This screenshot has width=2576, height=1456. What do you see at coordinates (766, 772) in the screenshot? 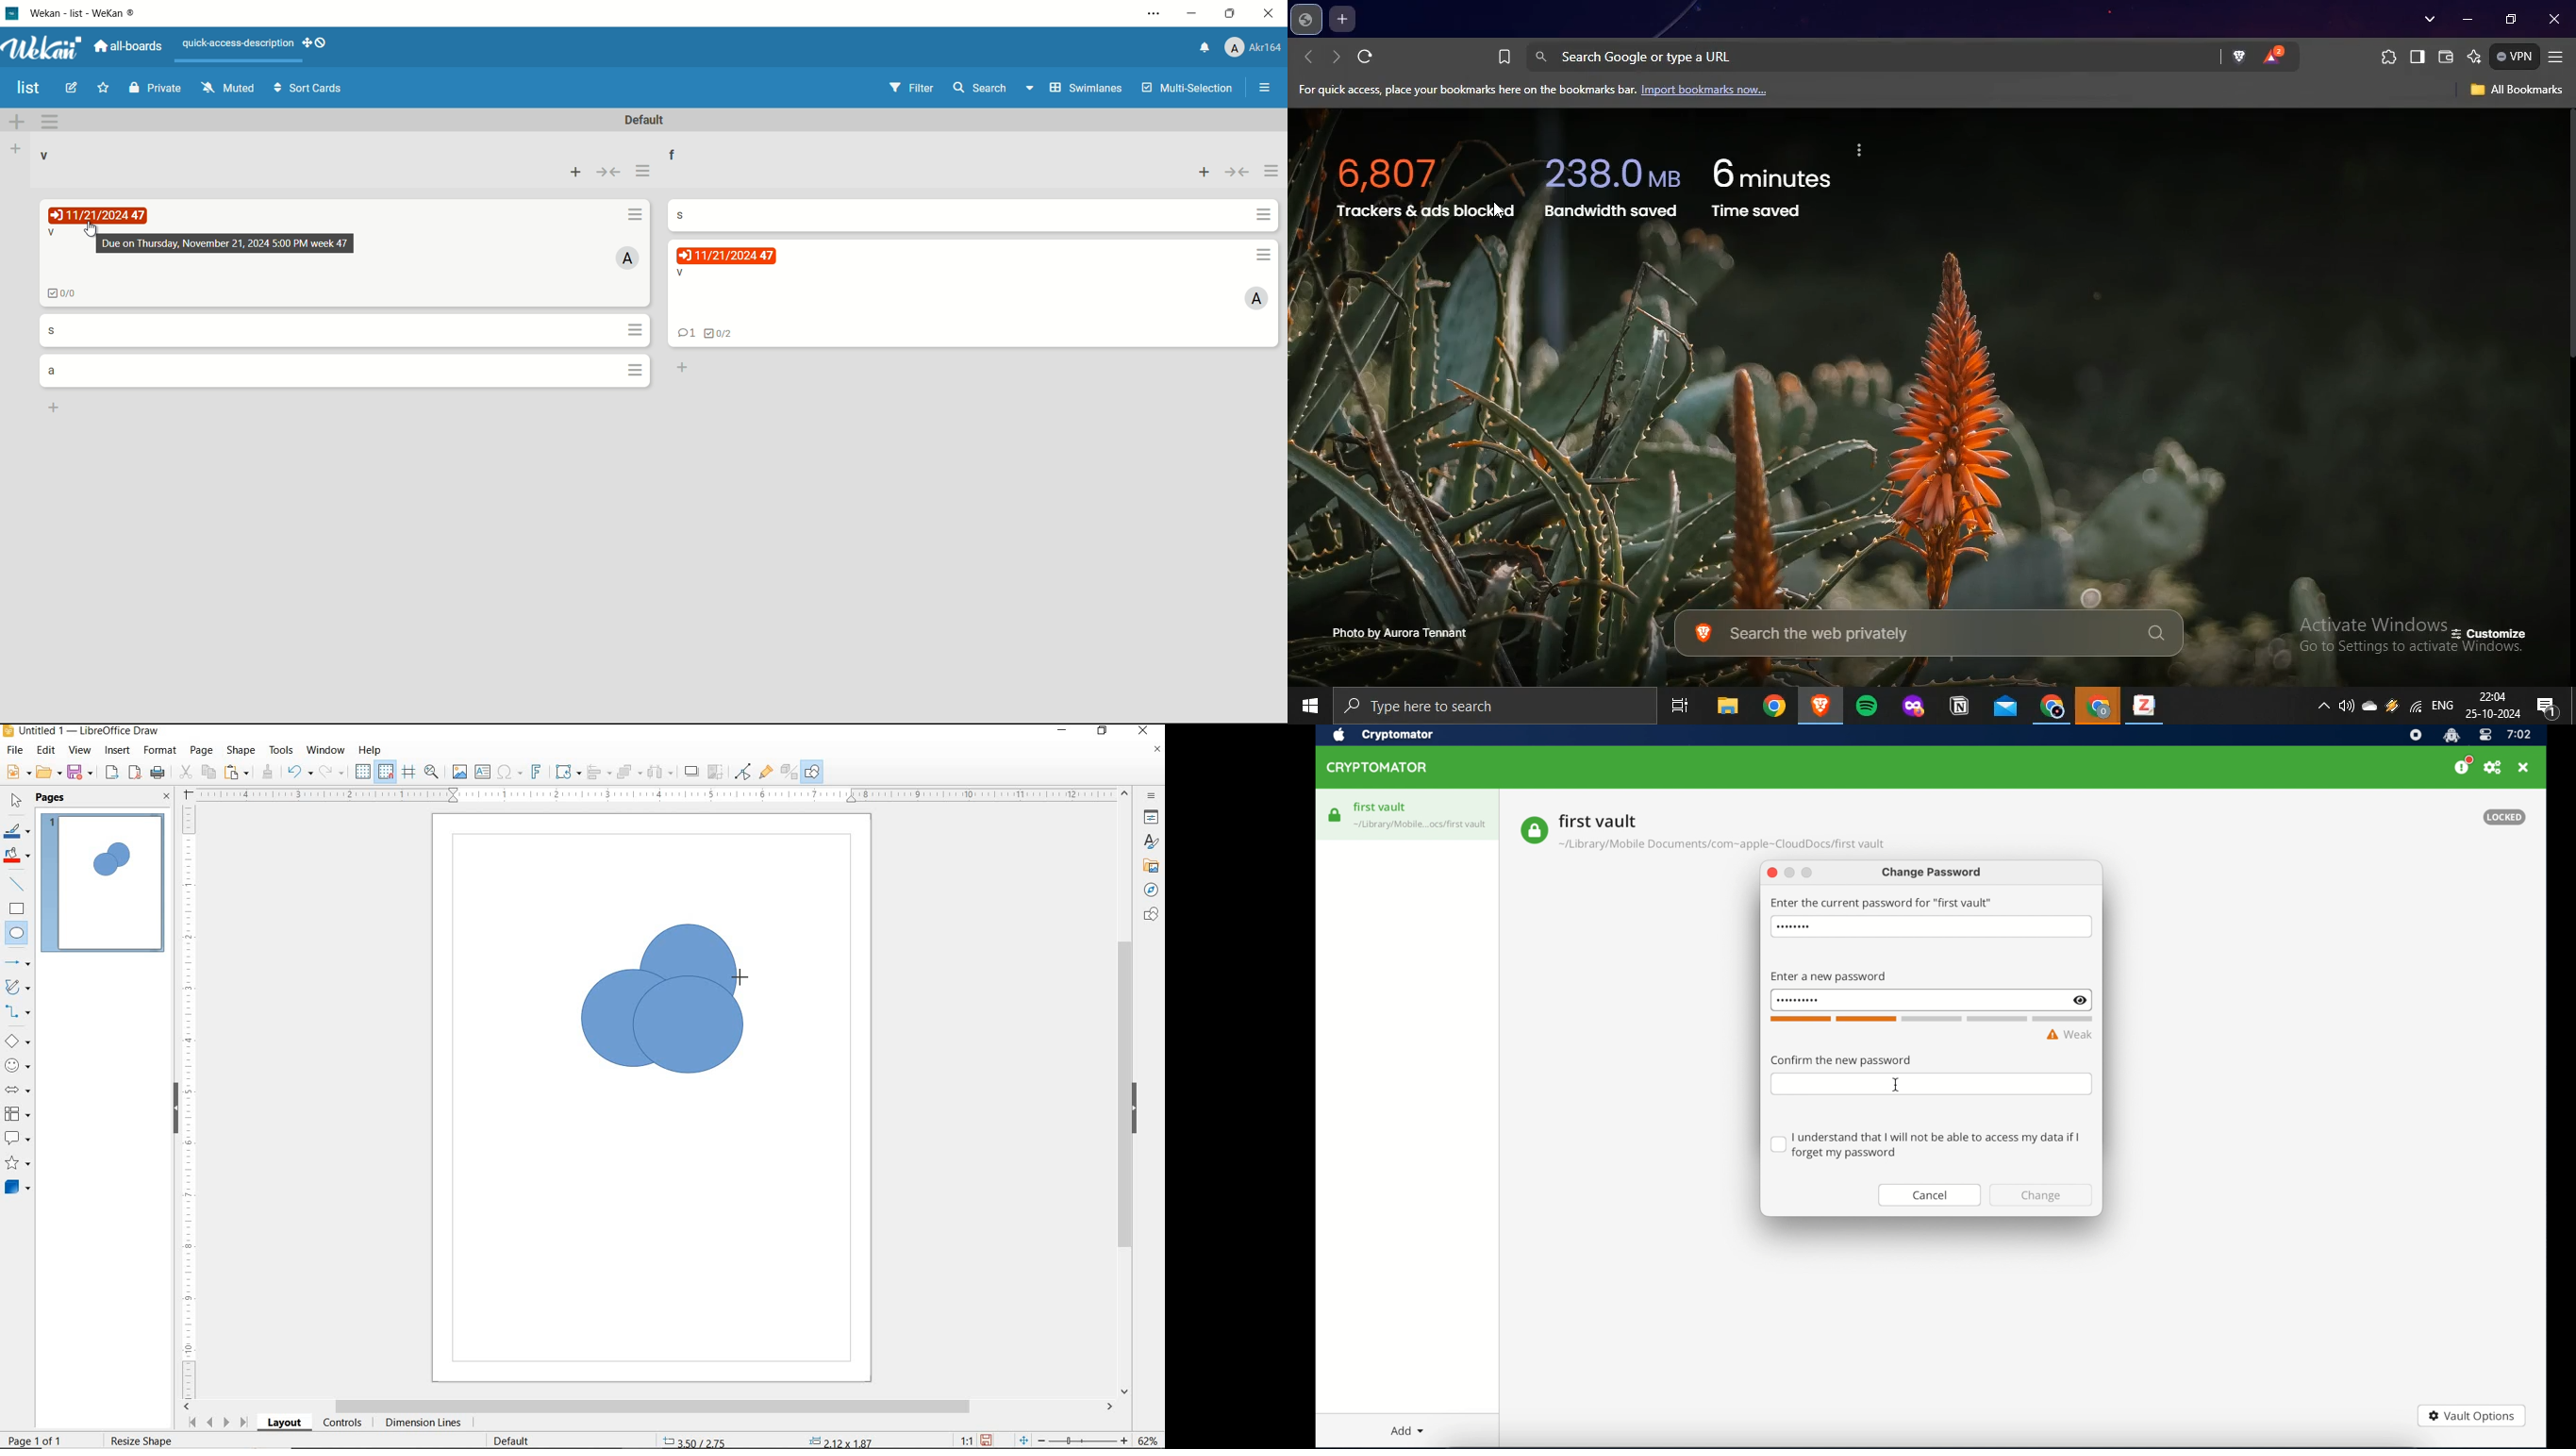
I see `SHOW GLUEPOINT FUNCTIONS` at bounding box center [766, 772].